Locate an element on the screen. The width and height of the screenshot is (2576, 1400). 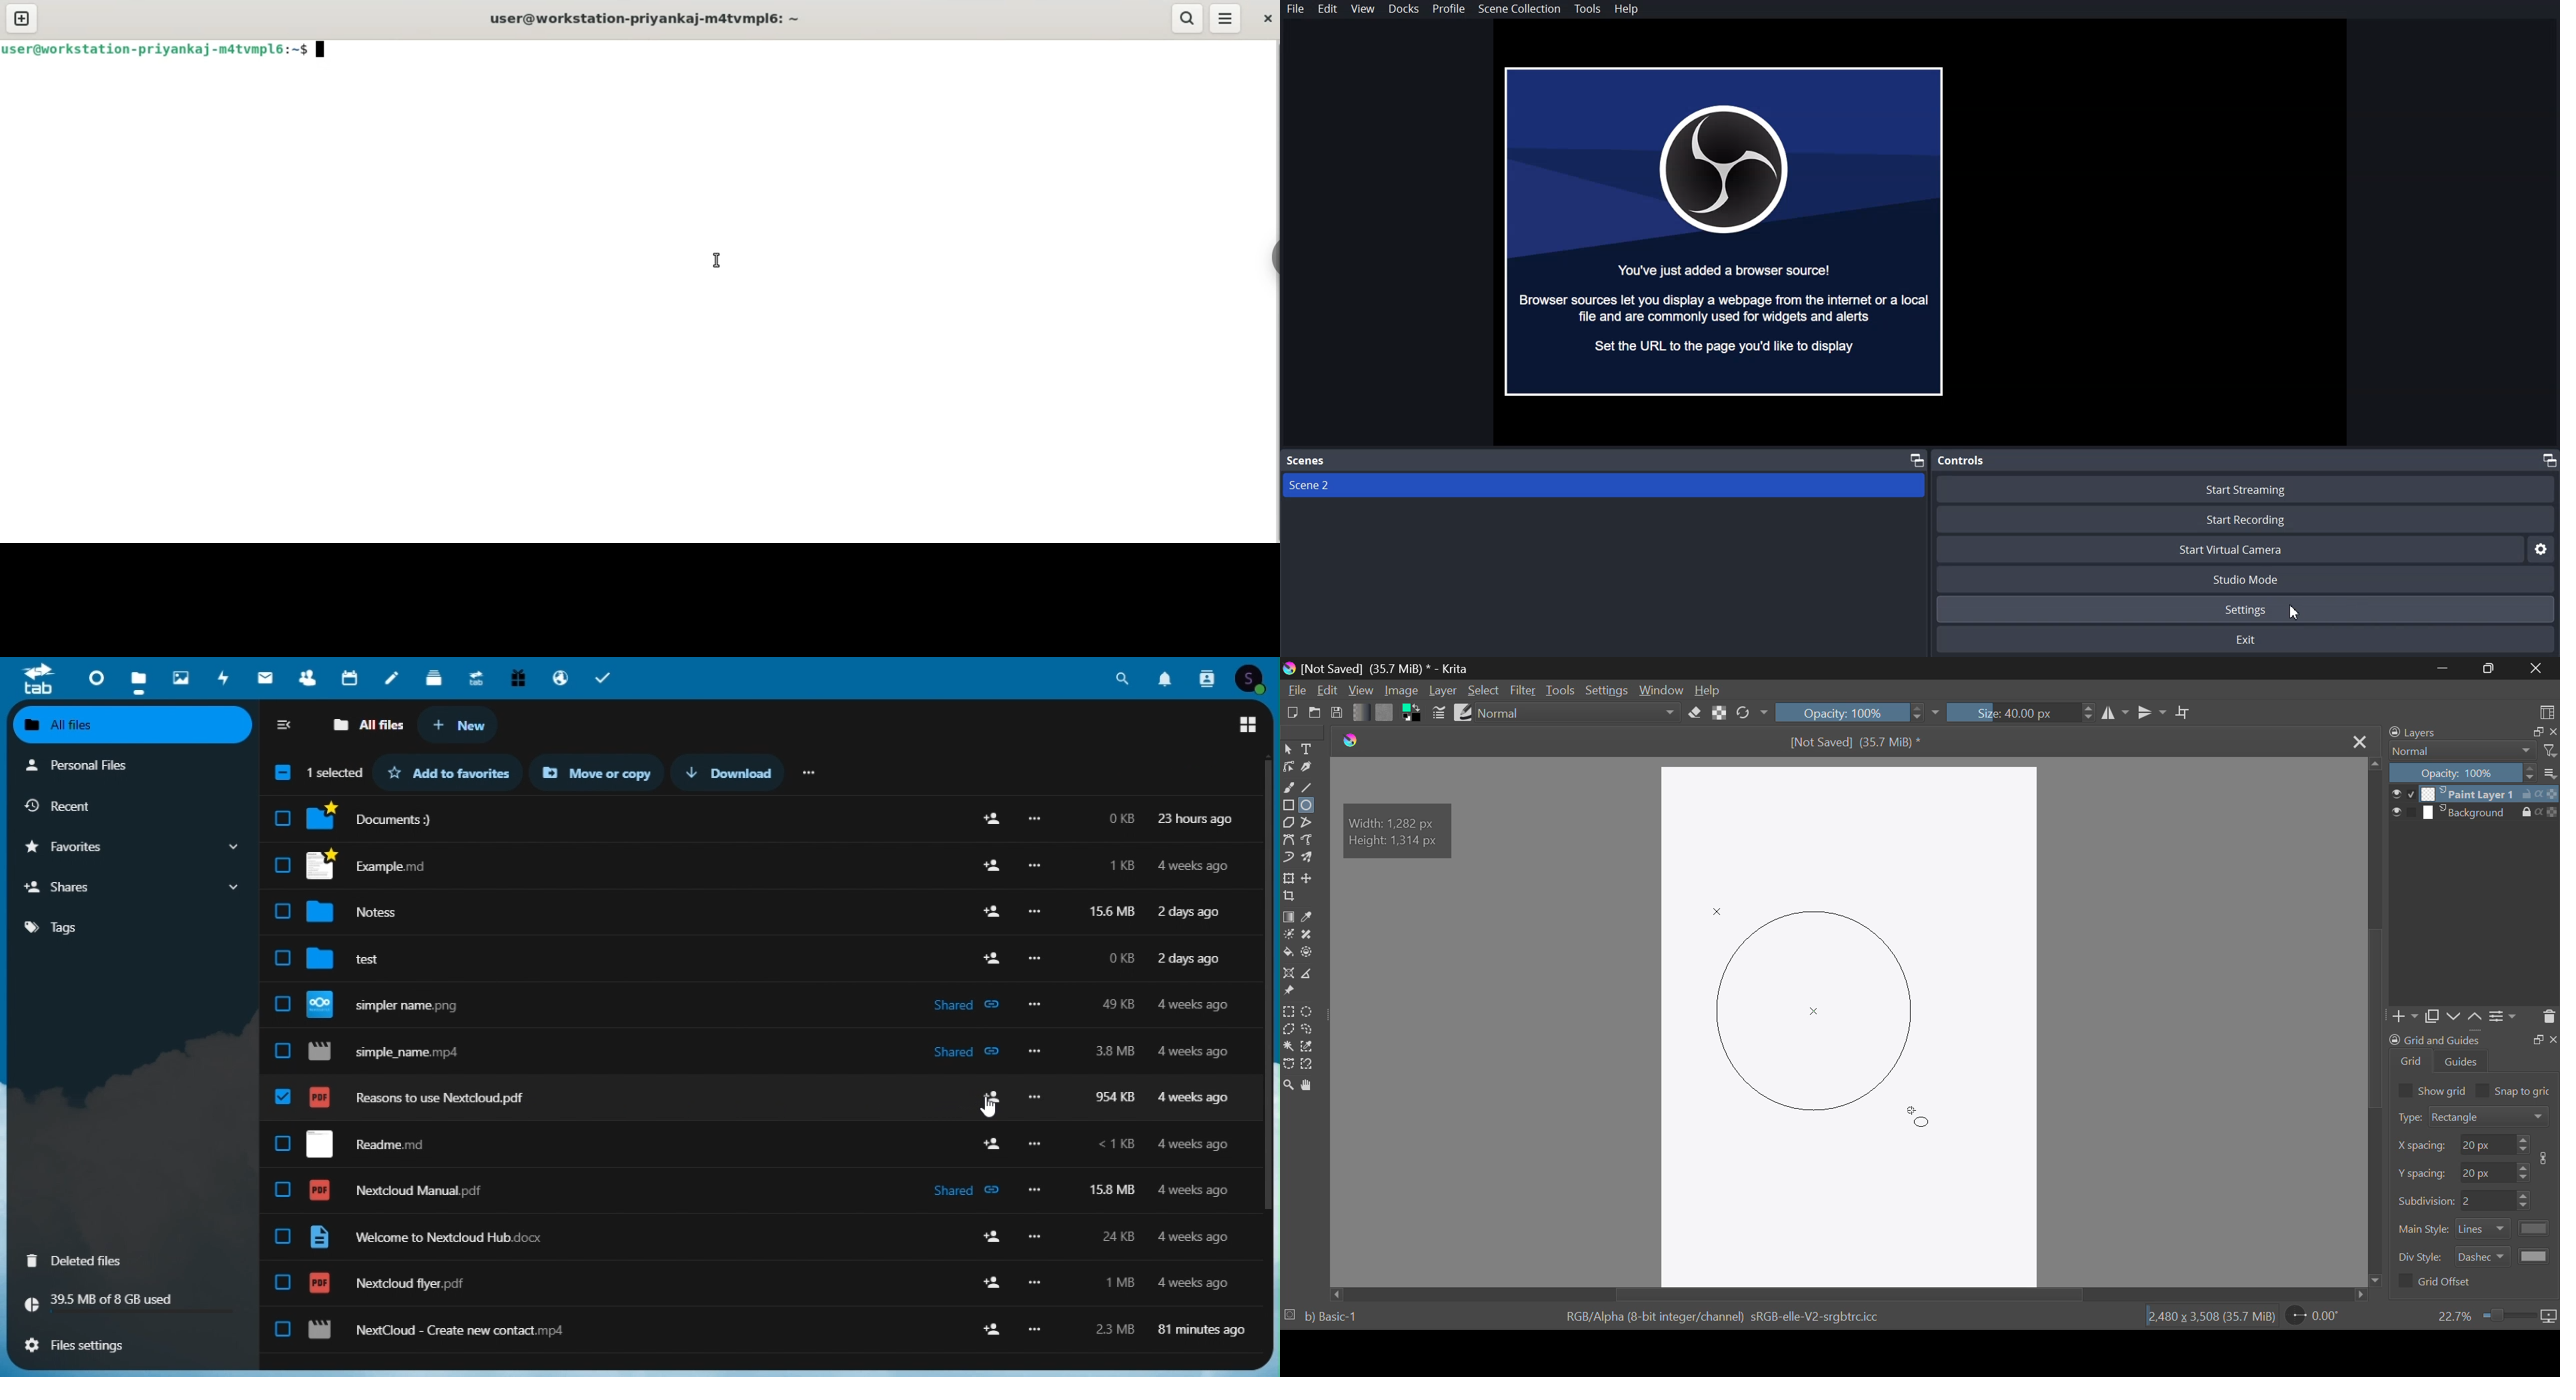
Assistant Tool is located at coordinates (1289, 974).